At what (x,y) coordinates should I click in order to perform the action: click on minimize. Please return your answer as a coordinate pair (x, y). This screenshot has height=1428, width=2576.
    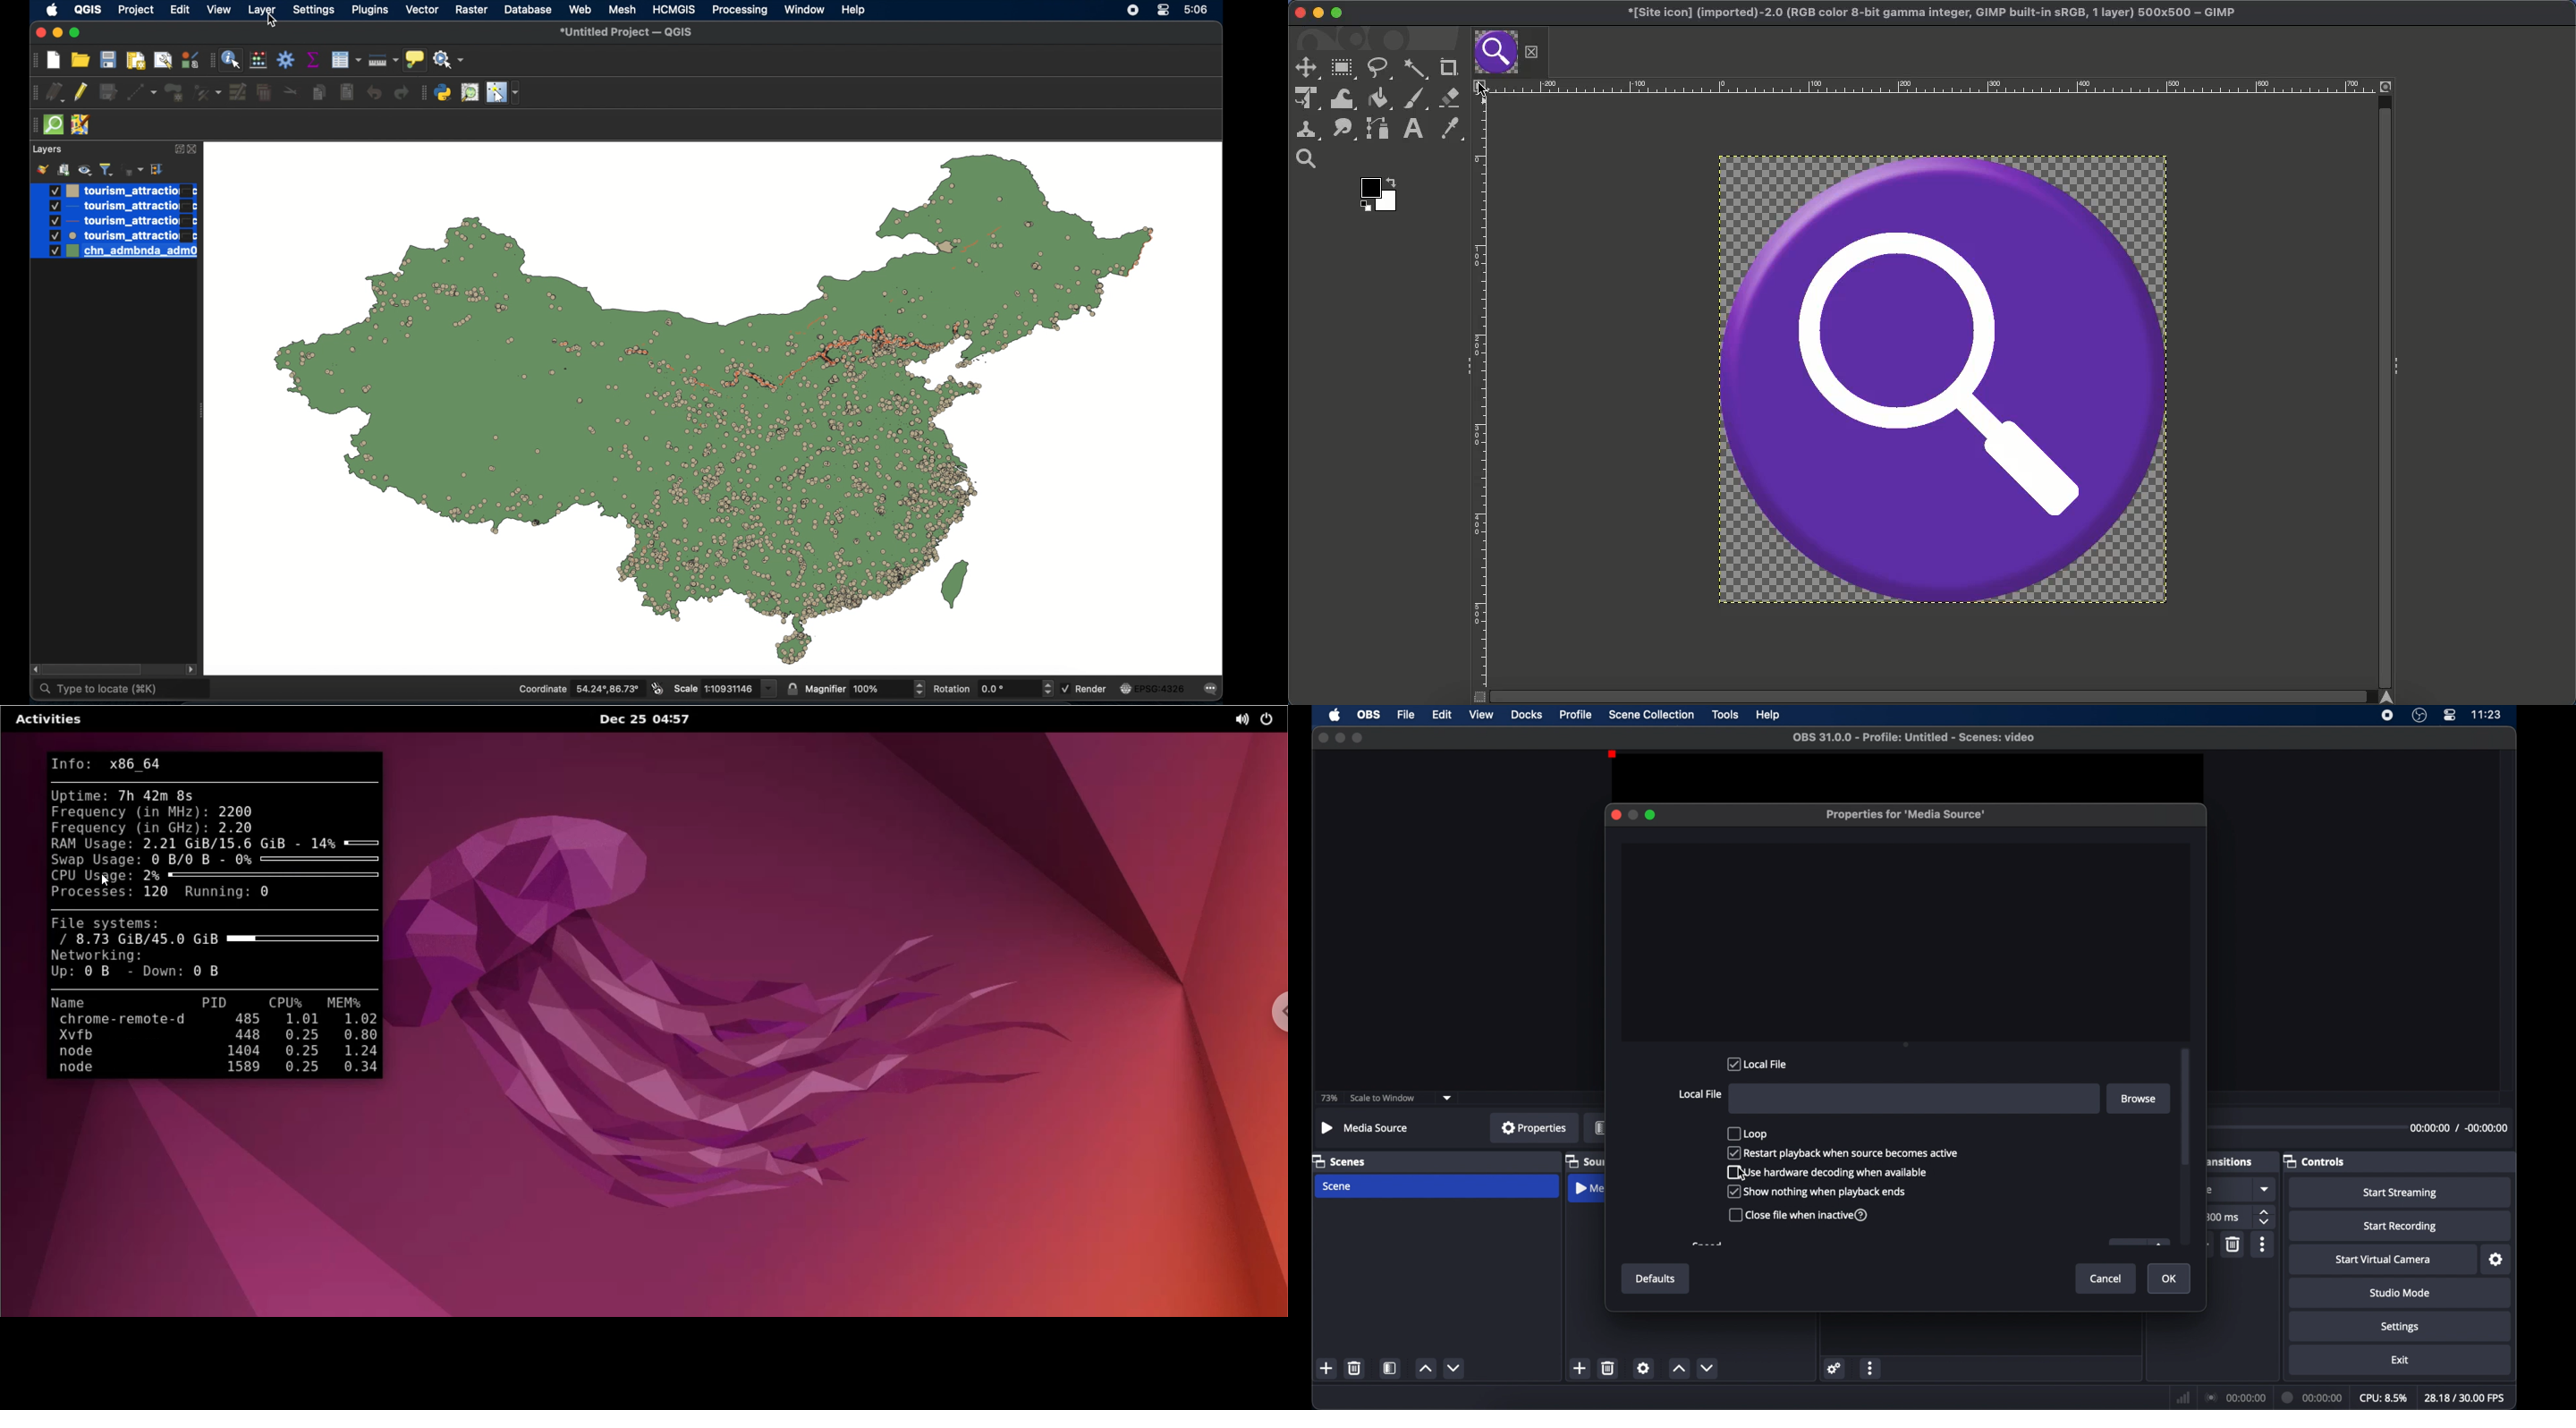
    Looking at the image, I should click on (1633, 815).